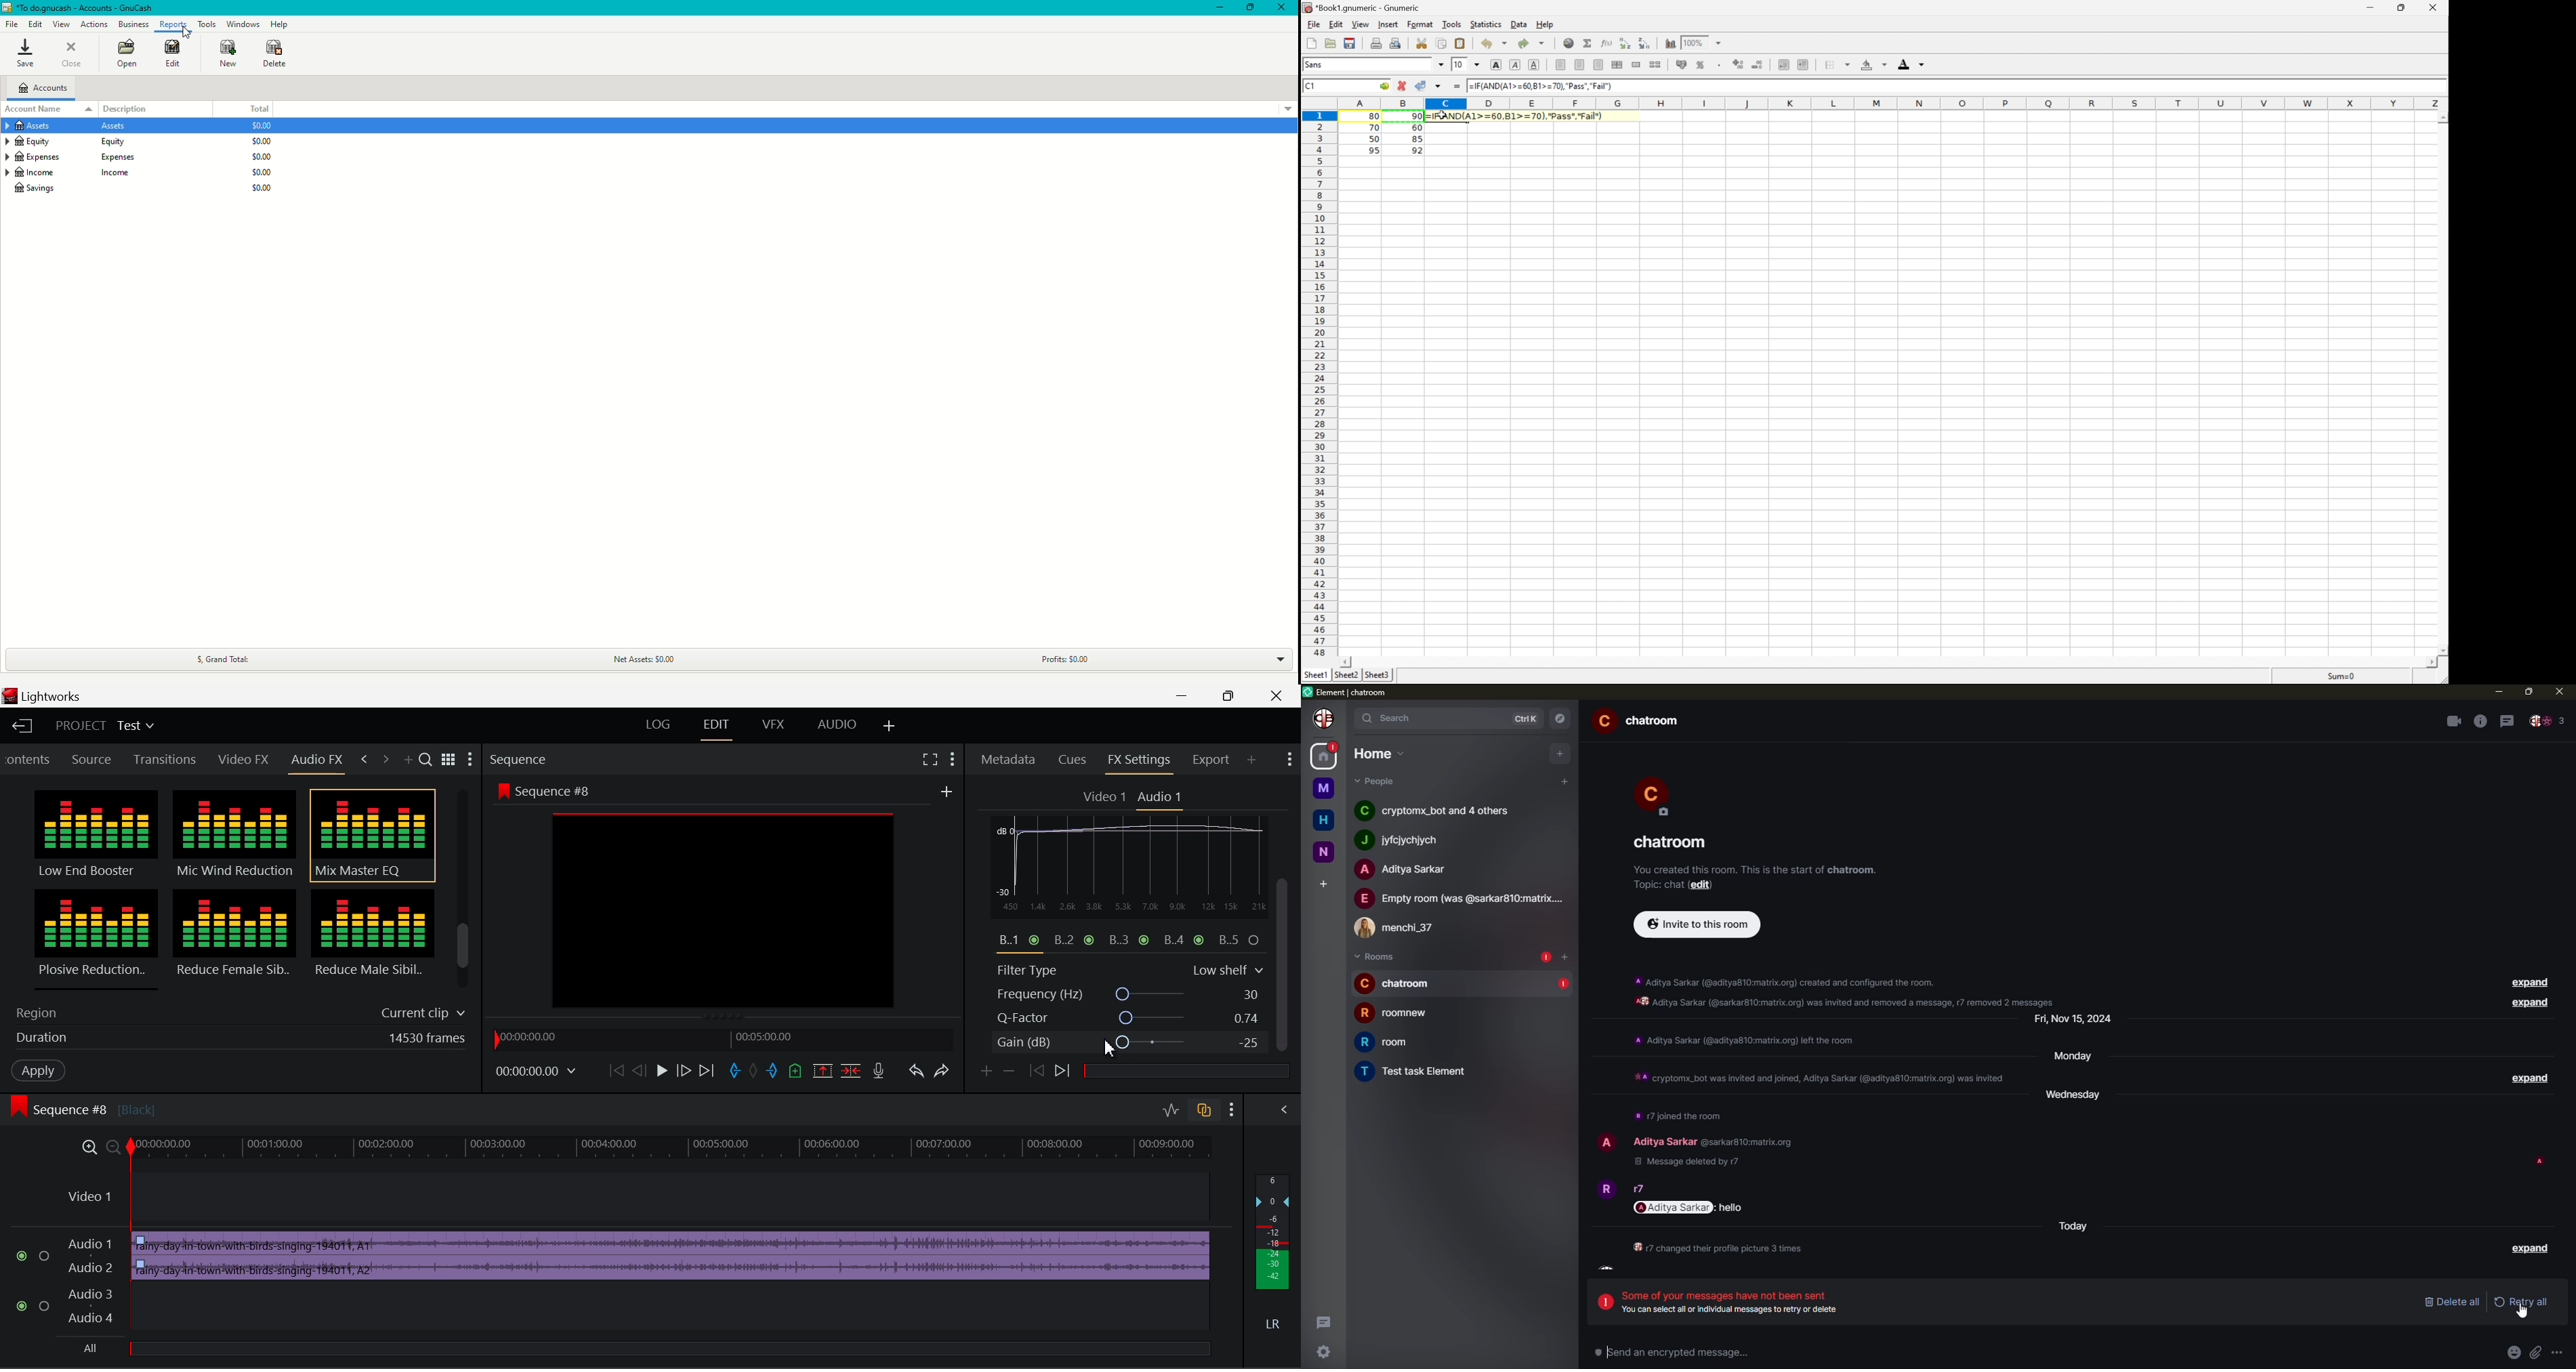  I want to click on threads, so click(2507, 720).